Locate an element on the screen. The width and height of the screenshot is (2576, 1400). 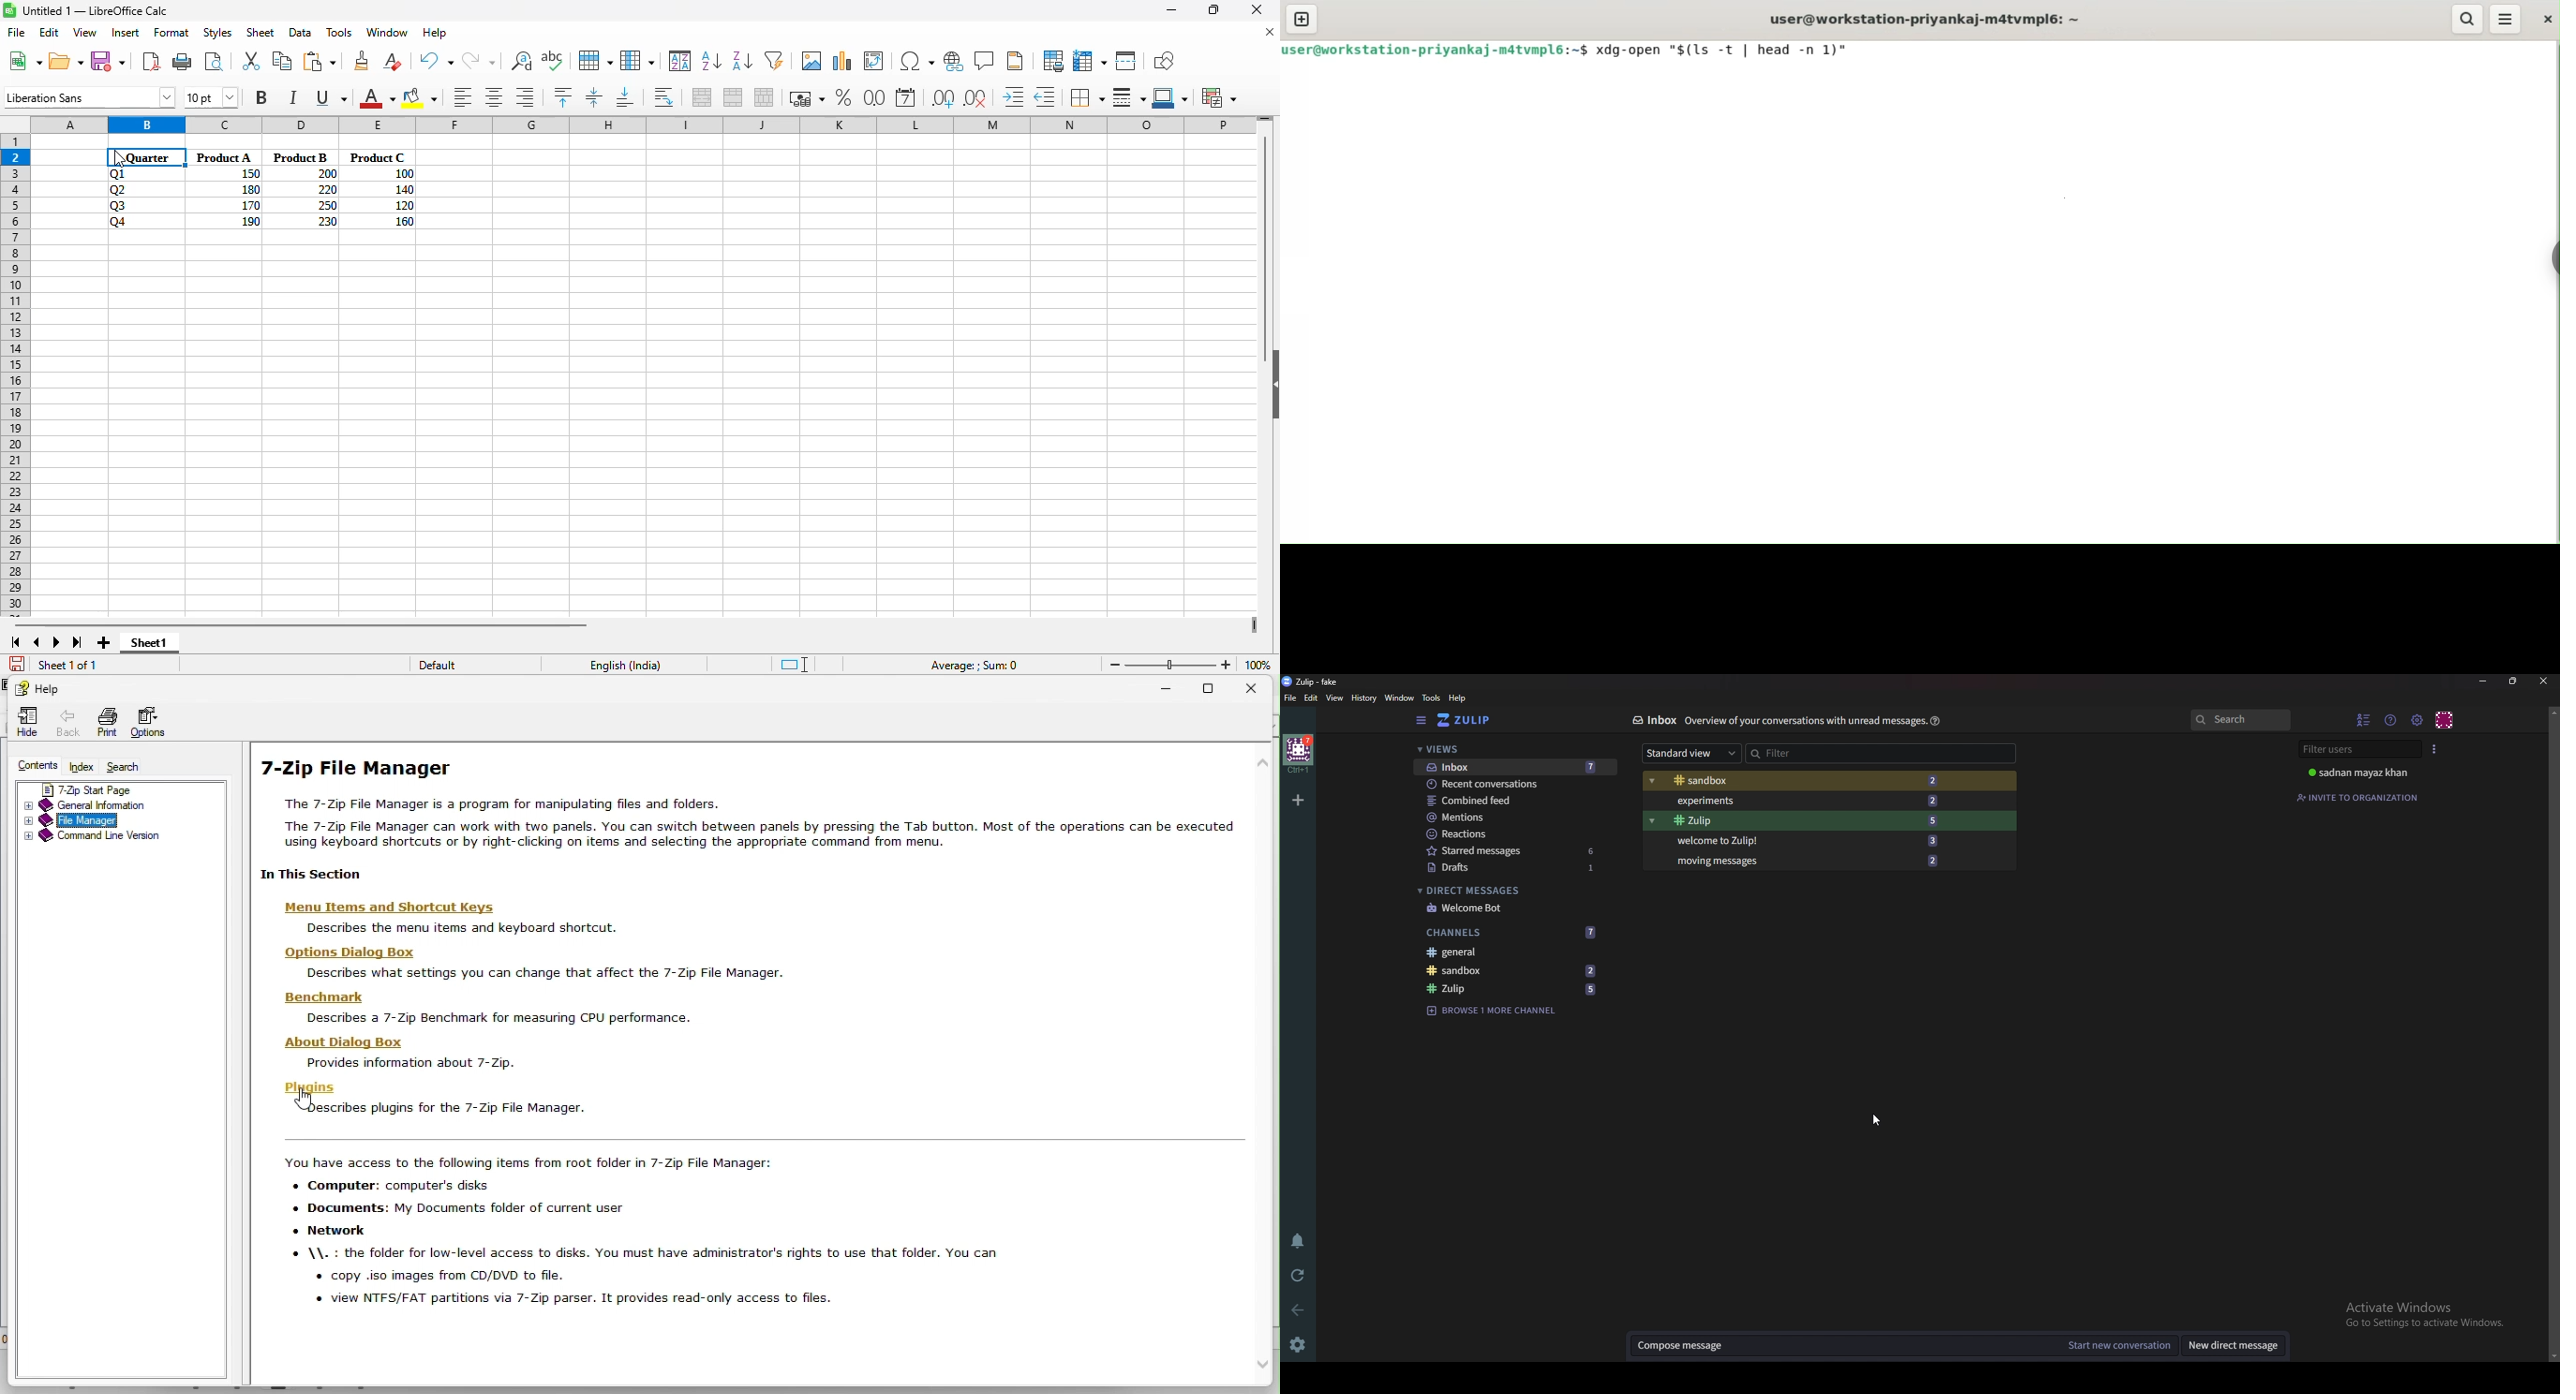
140 is located at coordinates (404, 190).